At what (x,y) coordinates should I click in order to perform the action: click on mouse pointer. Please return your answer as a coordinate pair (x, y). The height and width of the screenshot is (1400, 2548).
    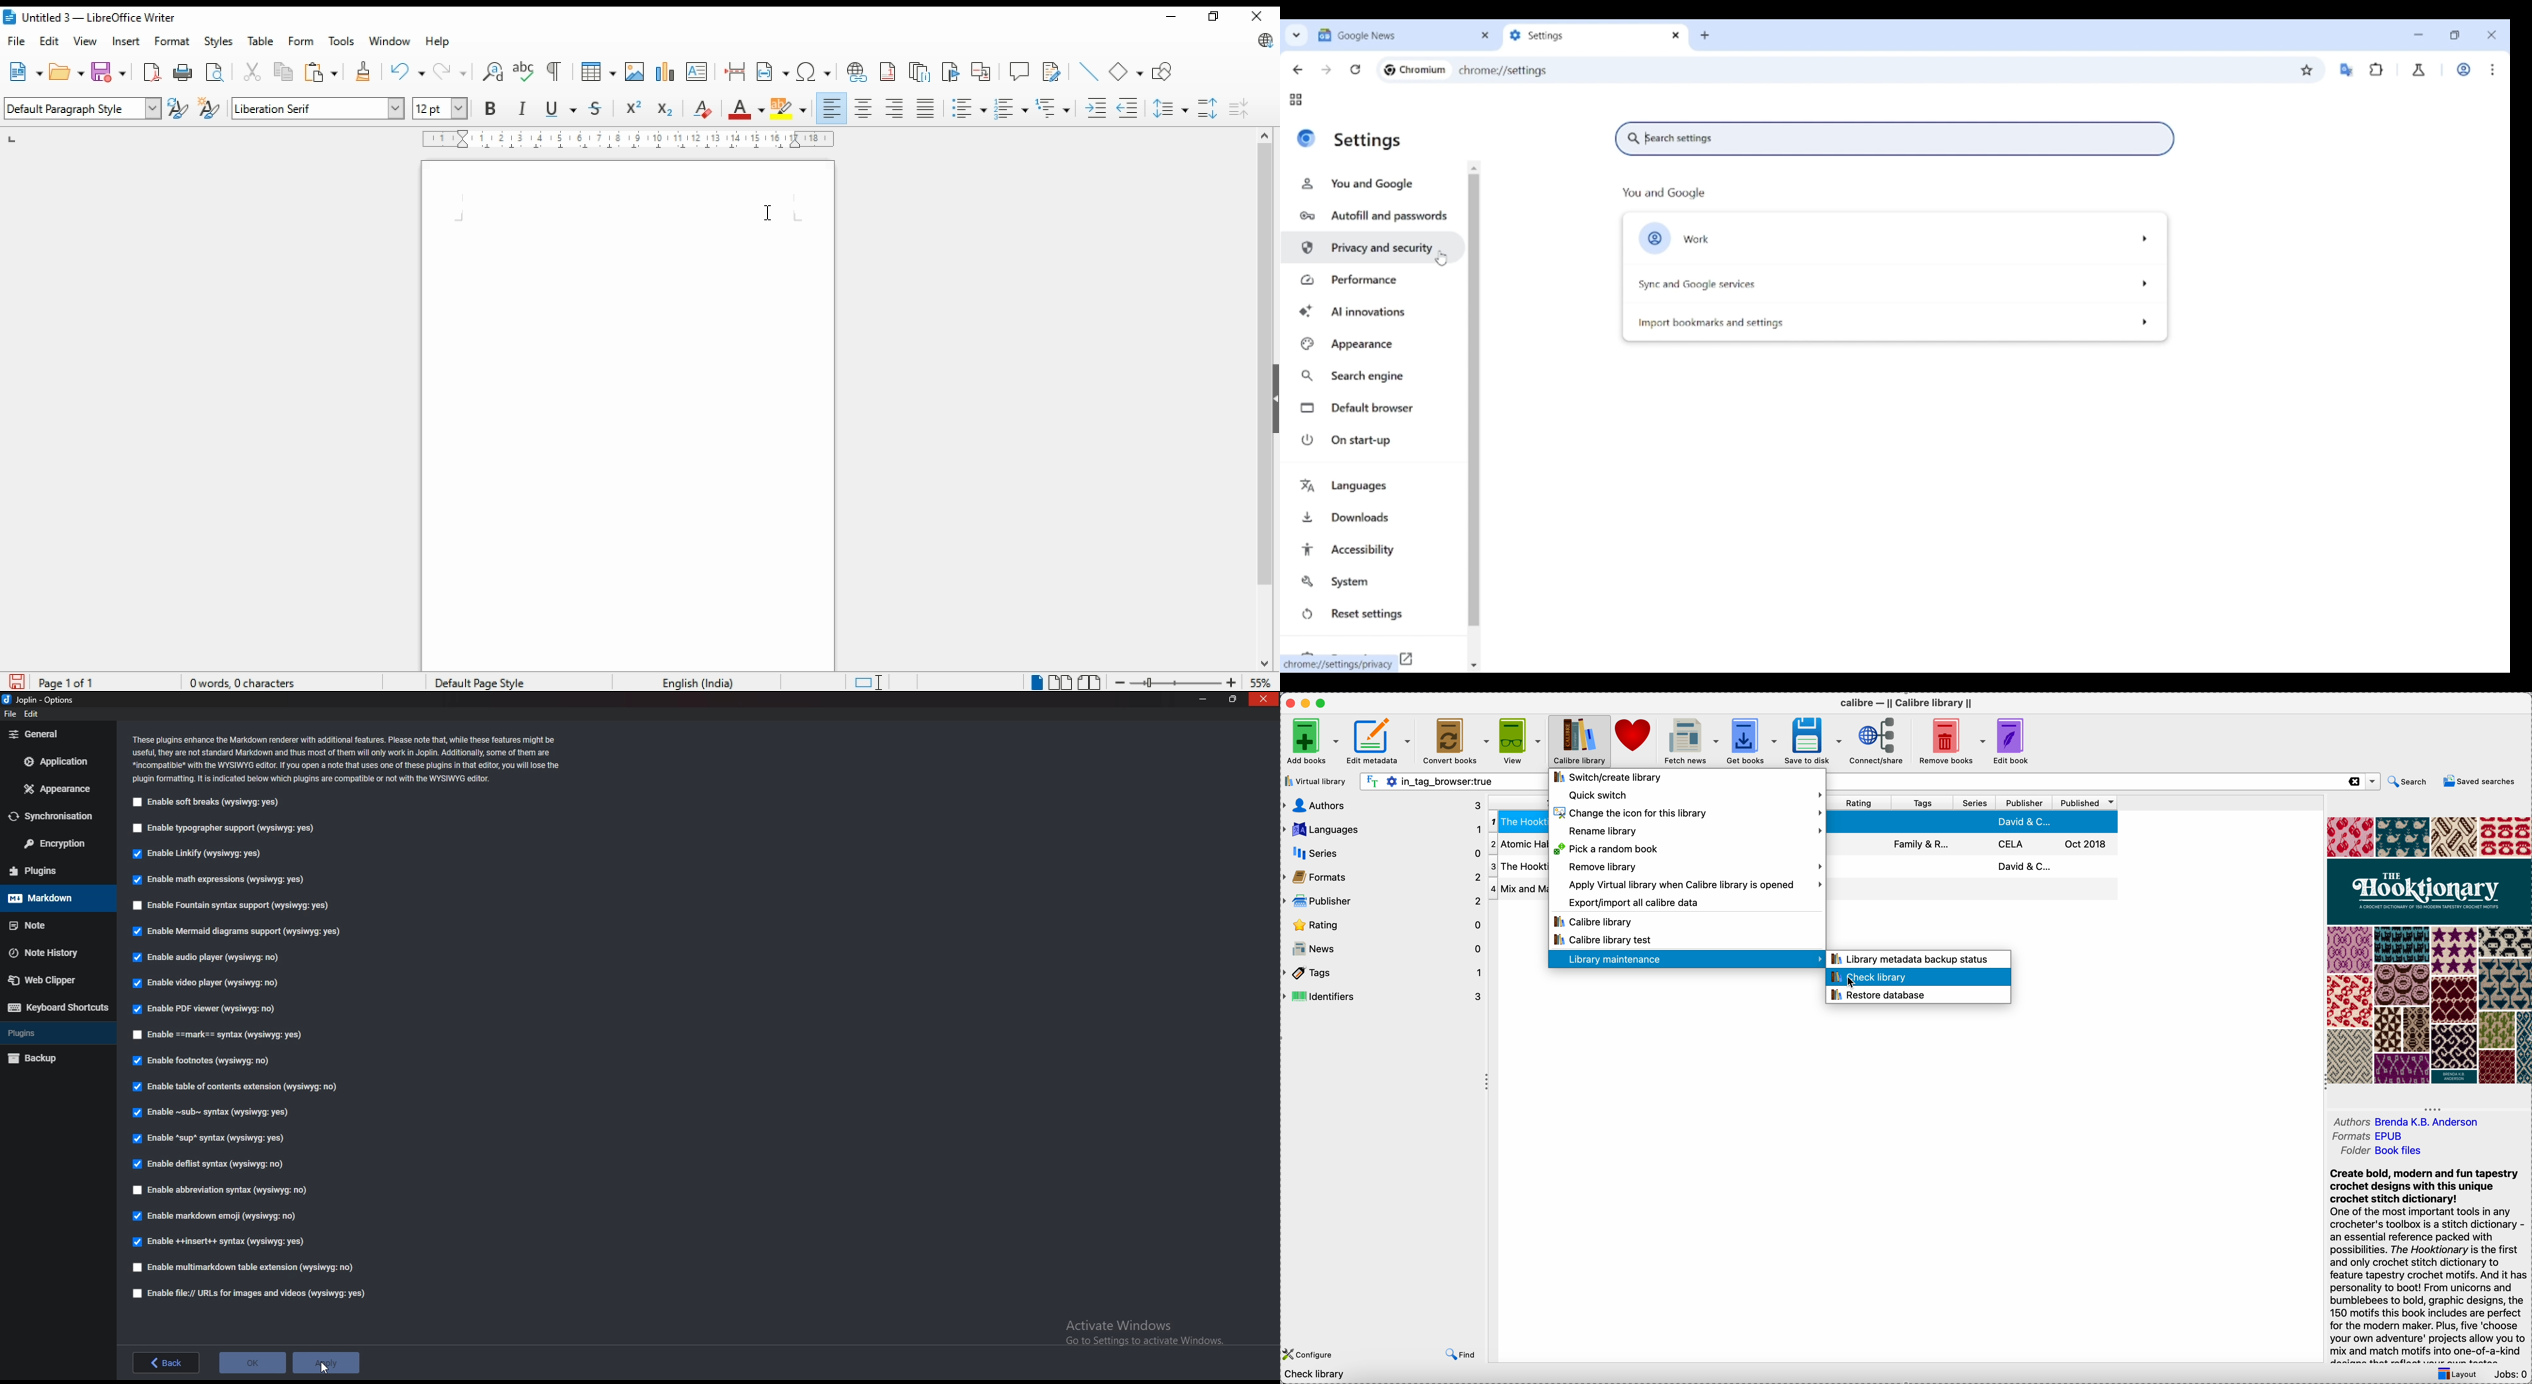
    Looking at the image, I should click on (765, 214).